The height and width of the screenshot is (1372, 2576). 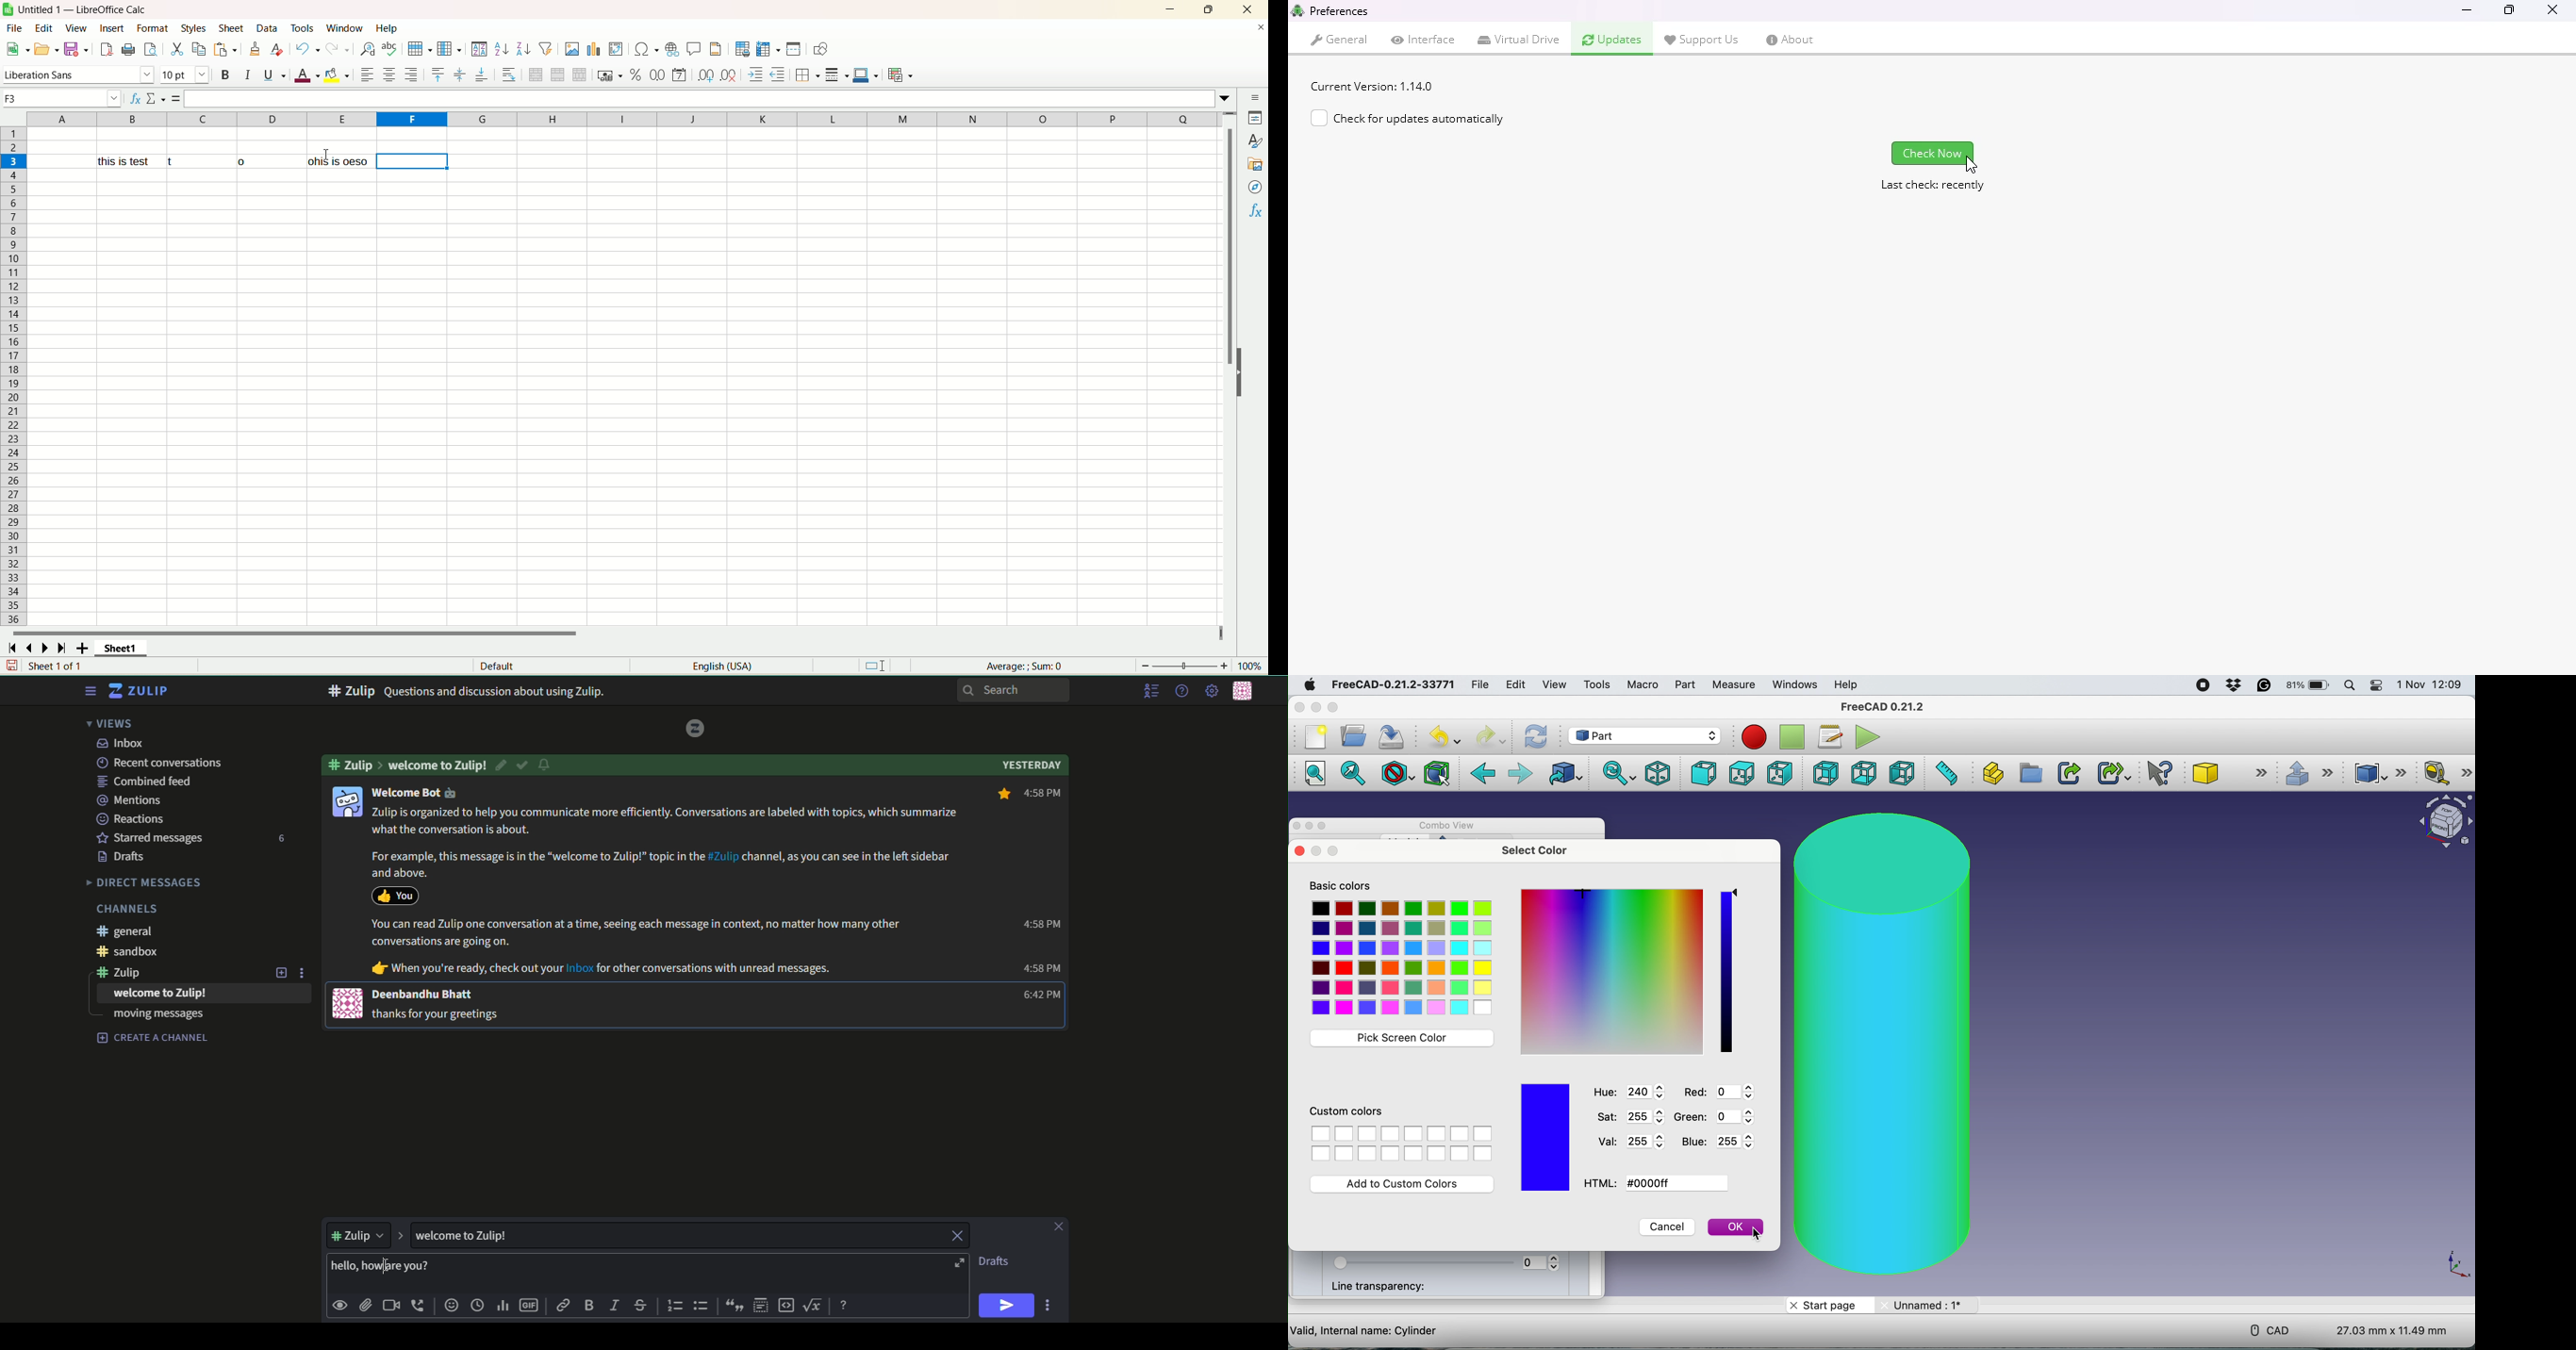 I want to click on insert image, so click(x=572, y=49).